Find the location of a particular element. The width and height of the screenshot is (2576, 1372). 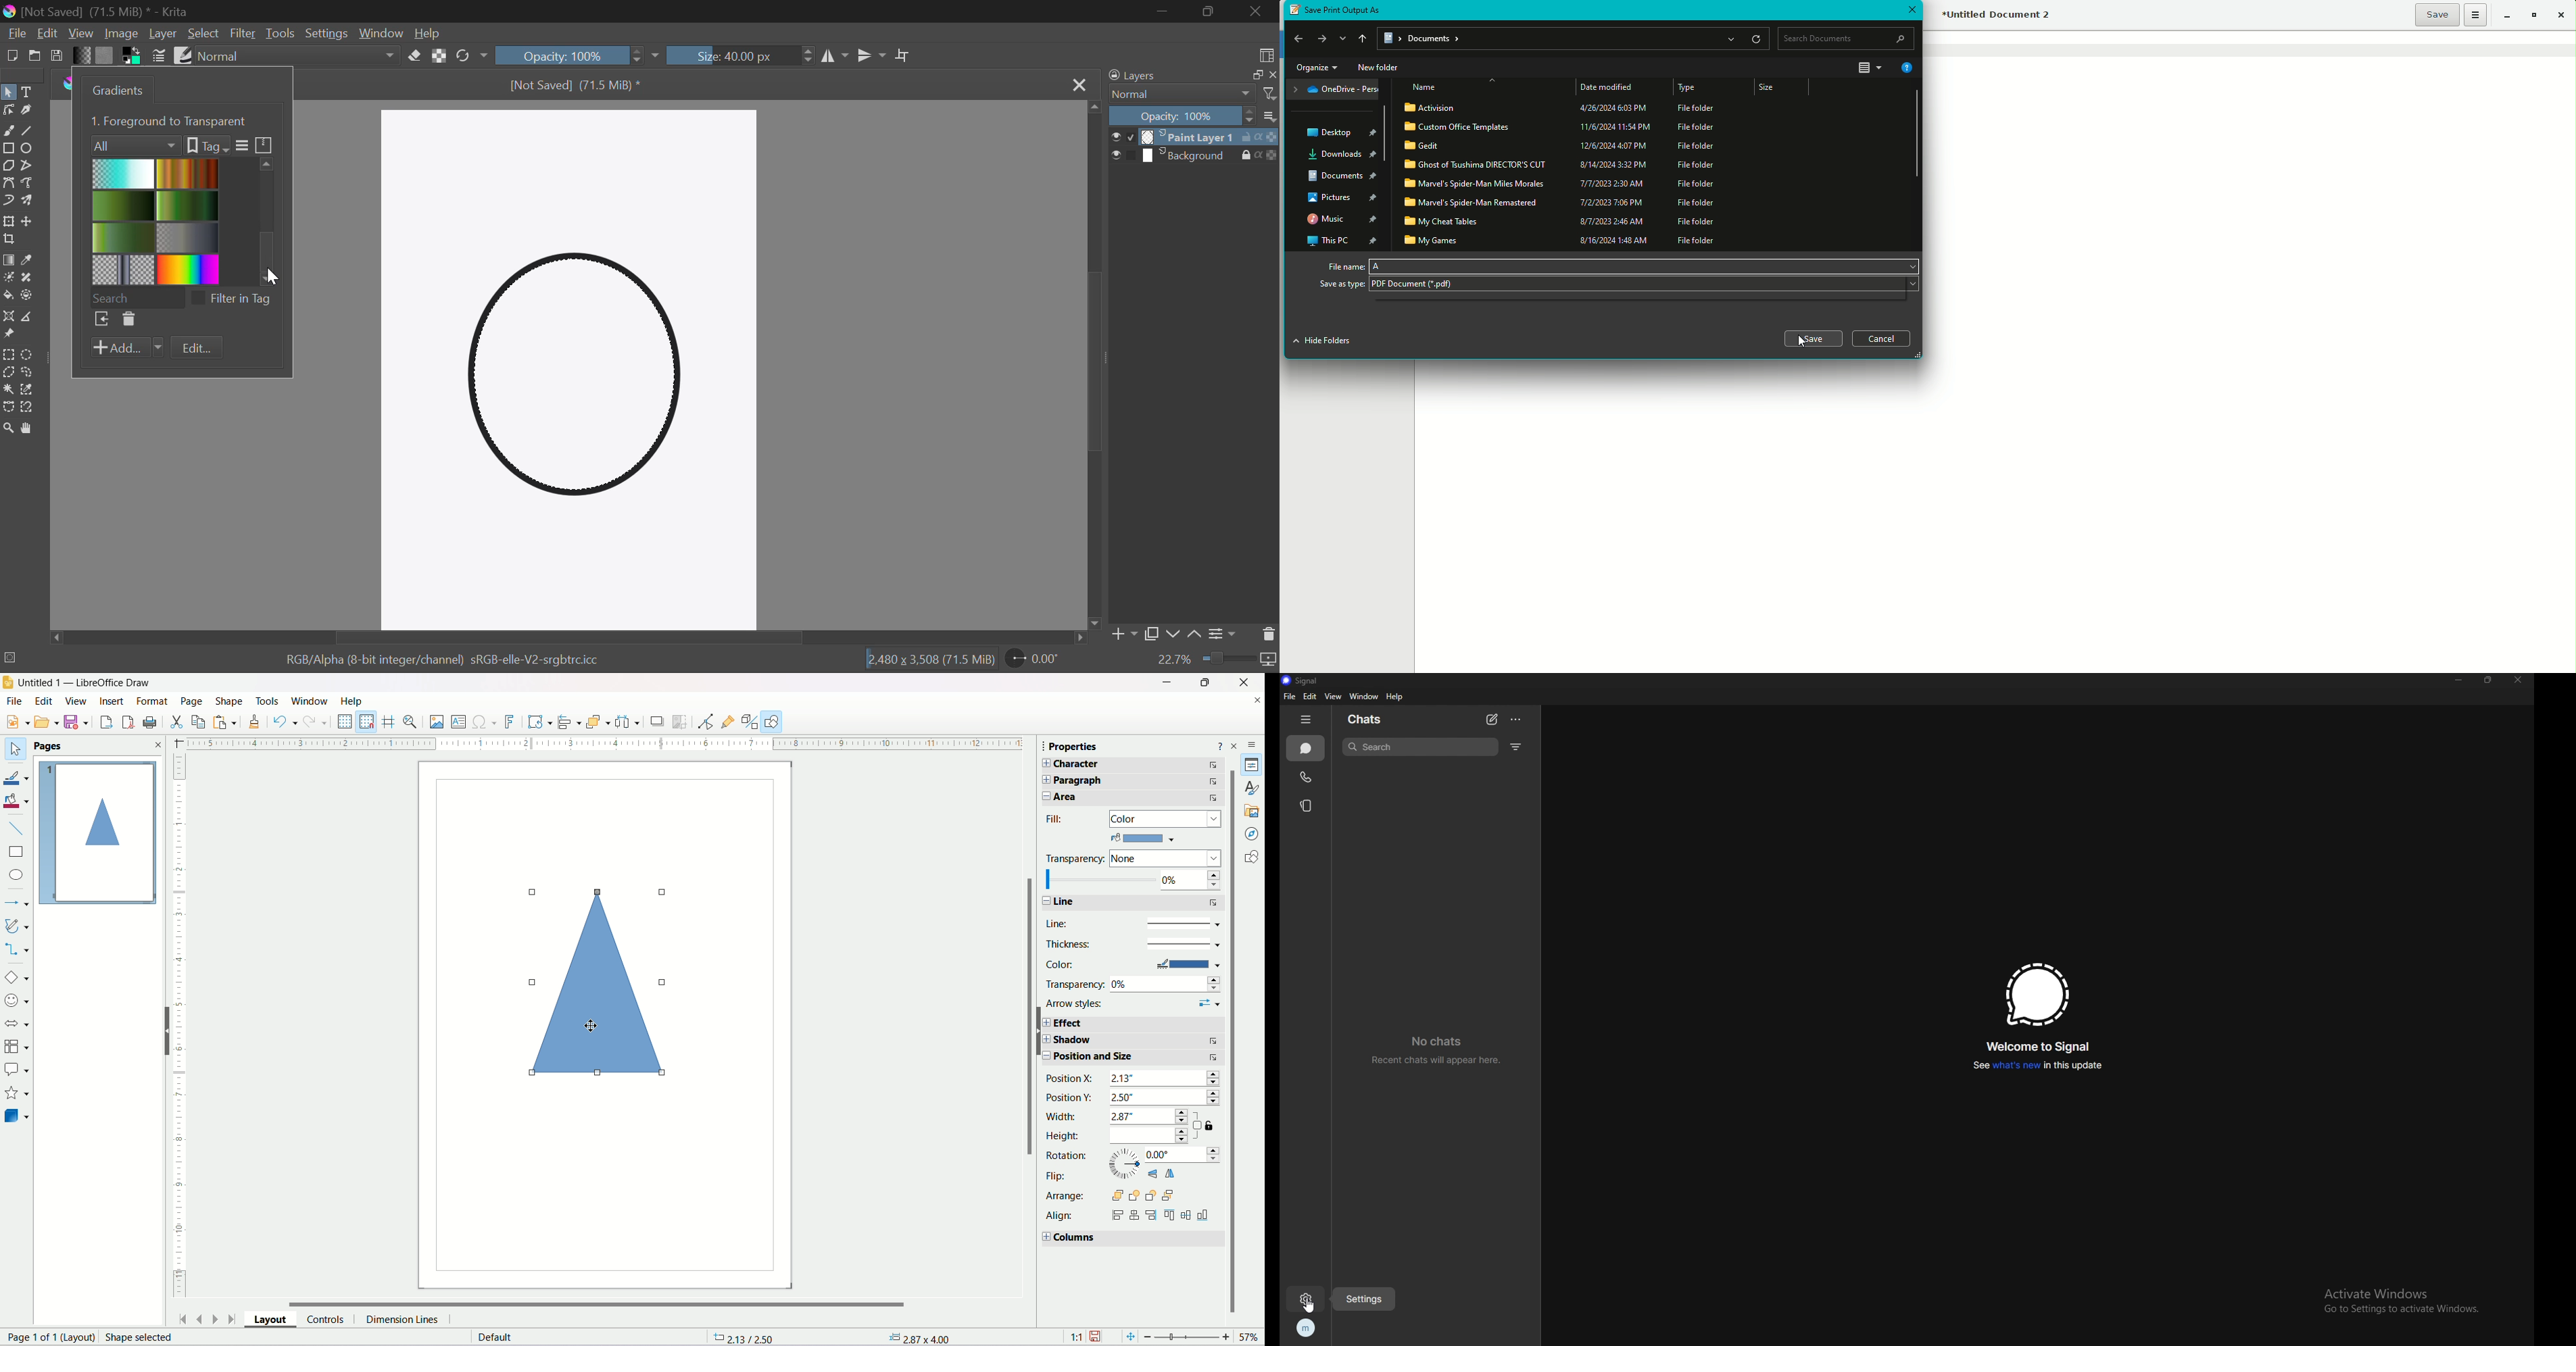

Brush Settings is located at coordinates (159, 57).